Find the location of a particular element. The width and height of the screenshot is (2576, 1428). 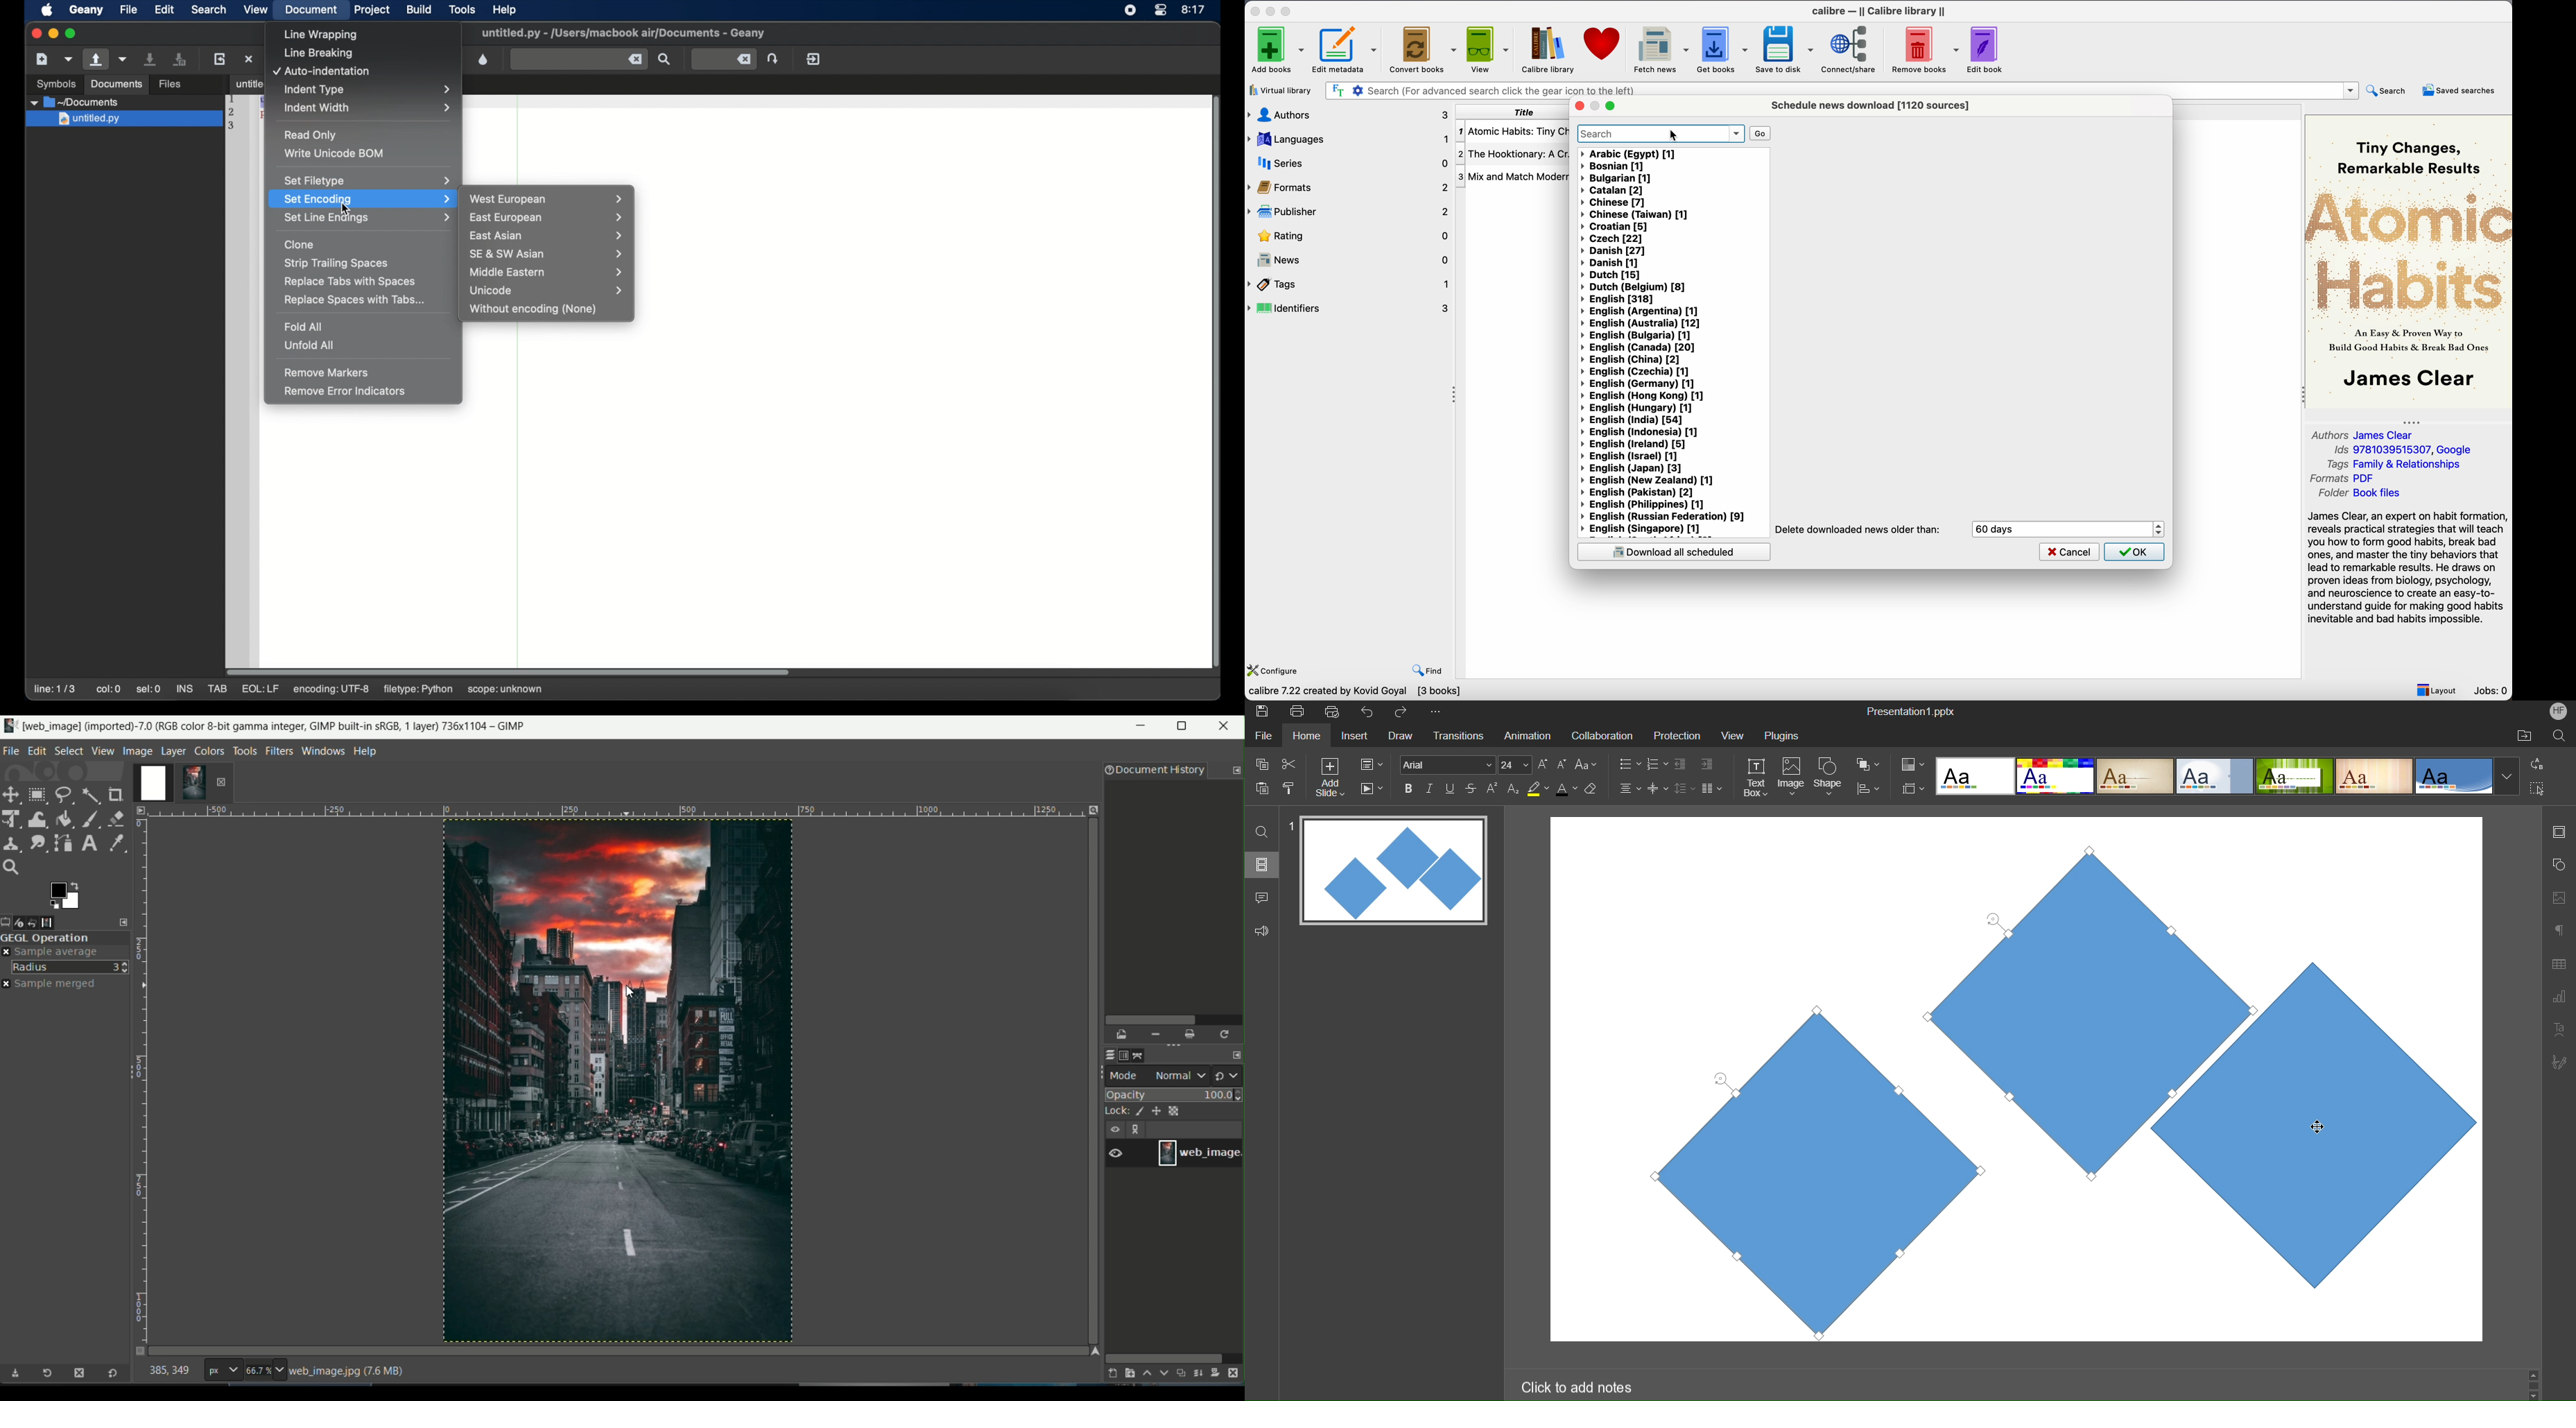

search is located at coordinates (1263, 831).